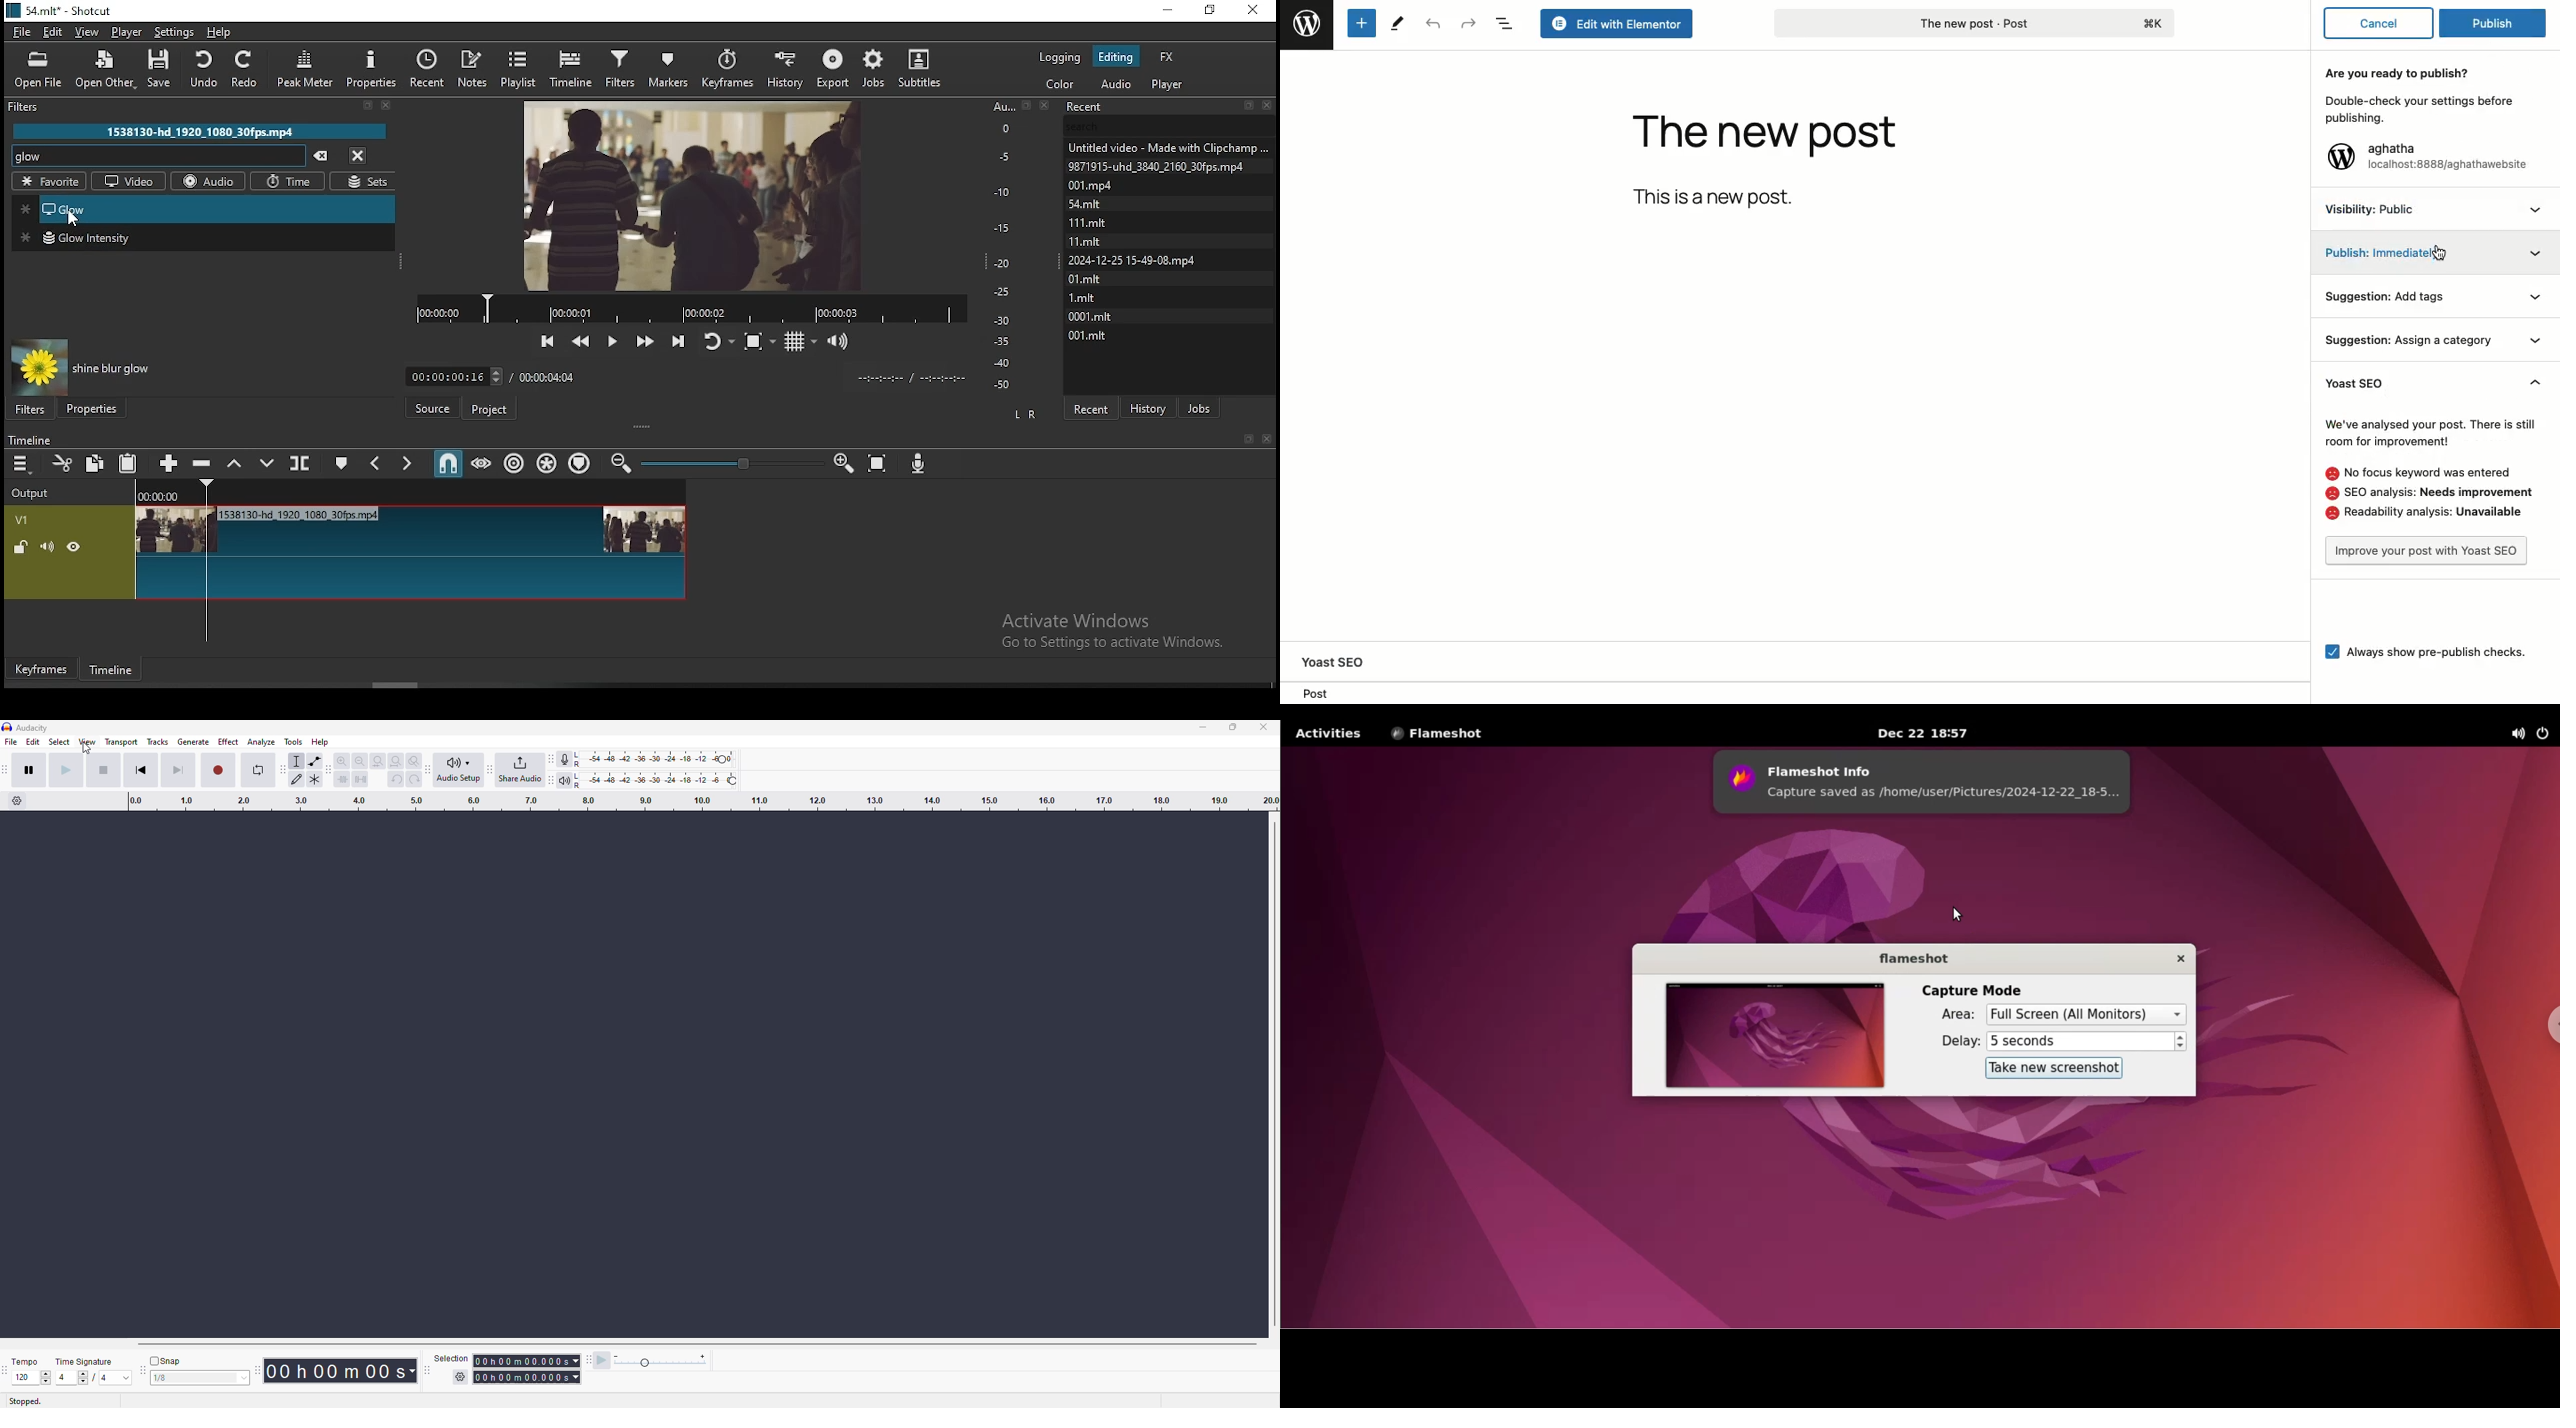 The image size is (2576, 1428). Describe the element at coordinates (320, 157) in the screenshot. I see `clear search` at that location.